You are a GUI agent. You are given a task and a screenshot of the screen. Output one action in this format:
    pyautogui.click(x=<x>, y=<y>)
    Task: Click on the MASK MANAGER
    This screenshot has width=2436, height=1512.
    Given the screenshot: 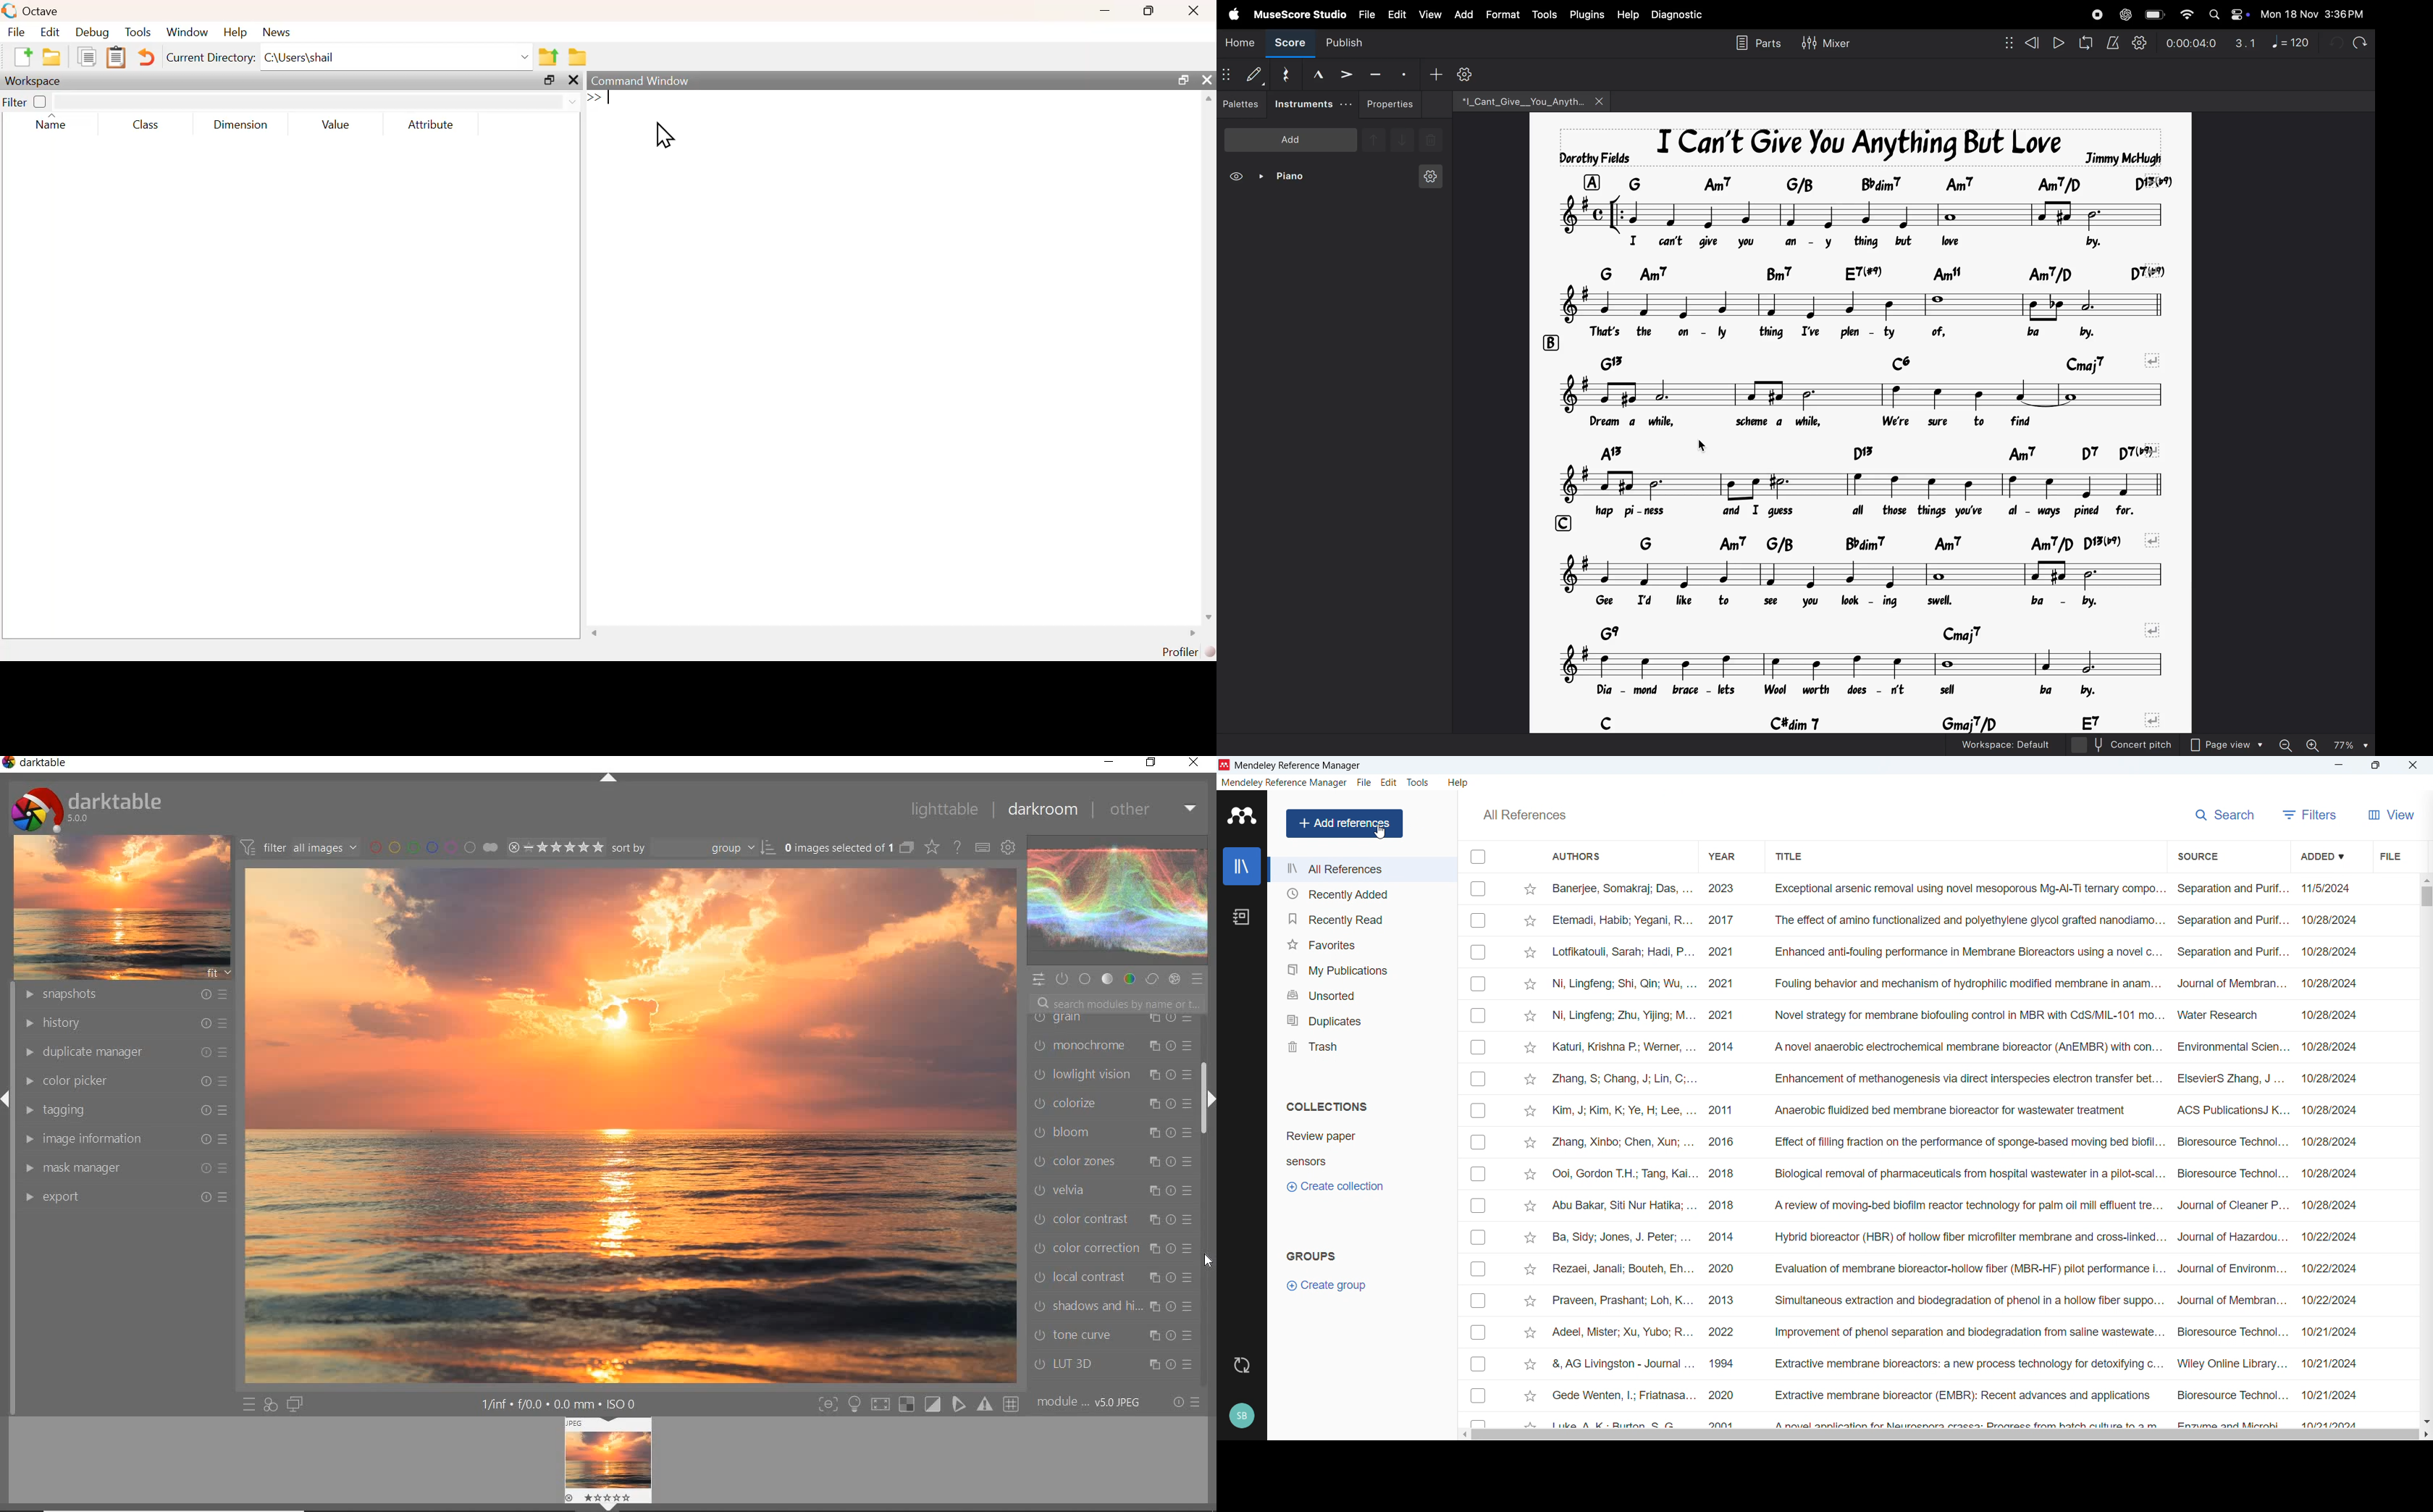 What is the action you would take?
    pyautogui.click(x=125, y=1167)
    